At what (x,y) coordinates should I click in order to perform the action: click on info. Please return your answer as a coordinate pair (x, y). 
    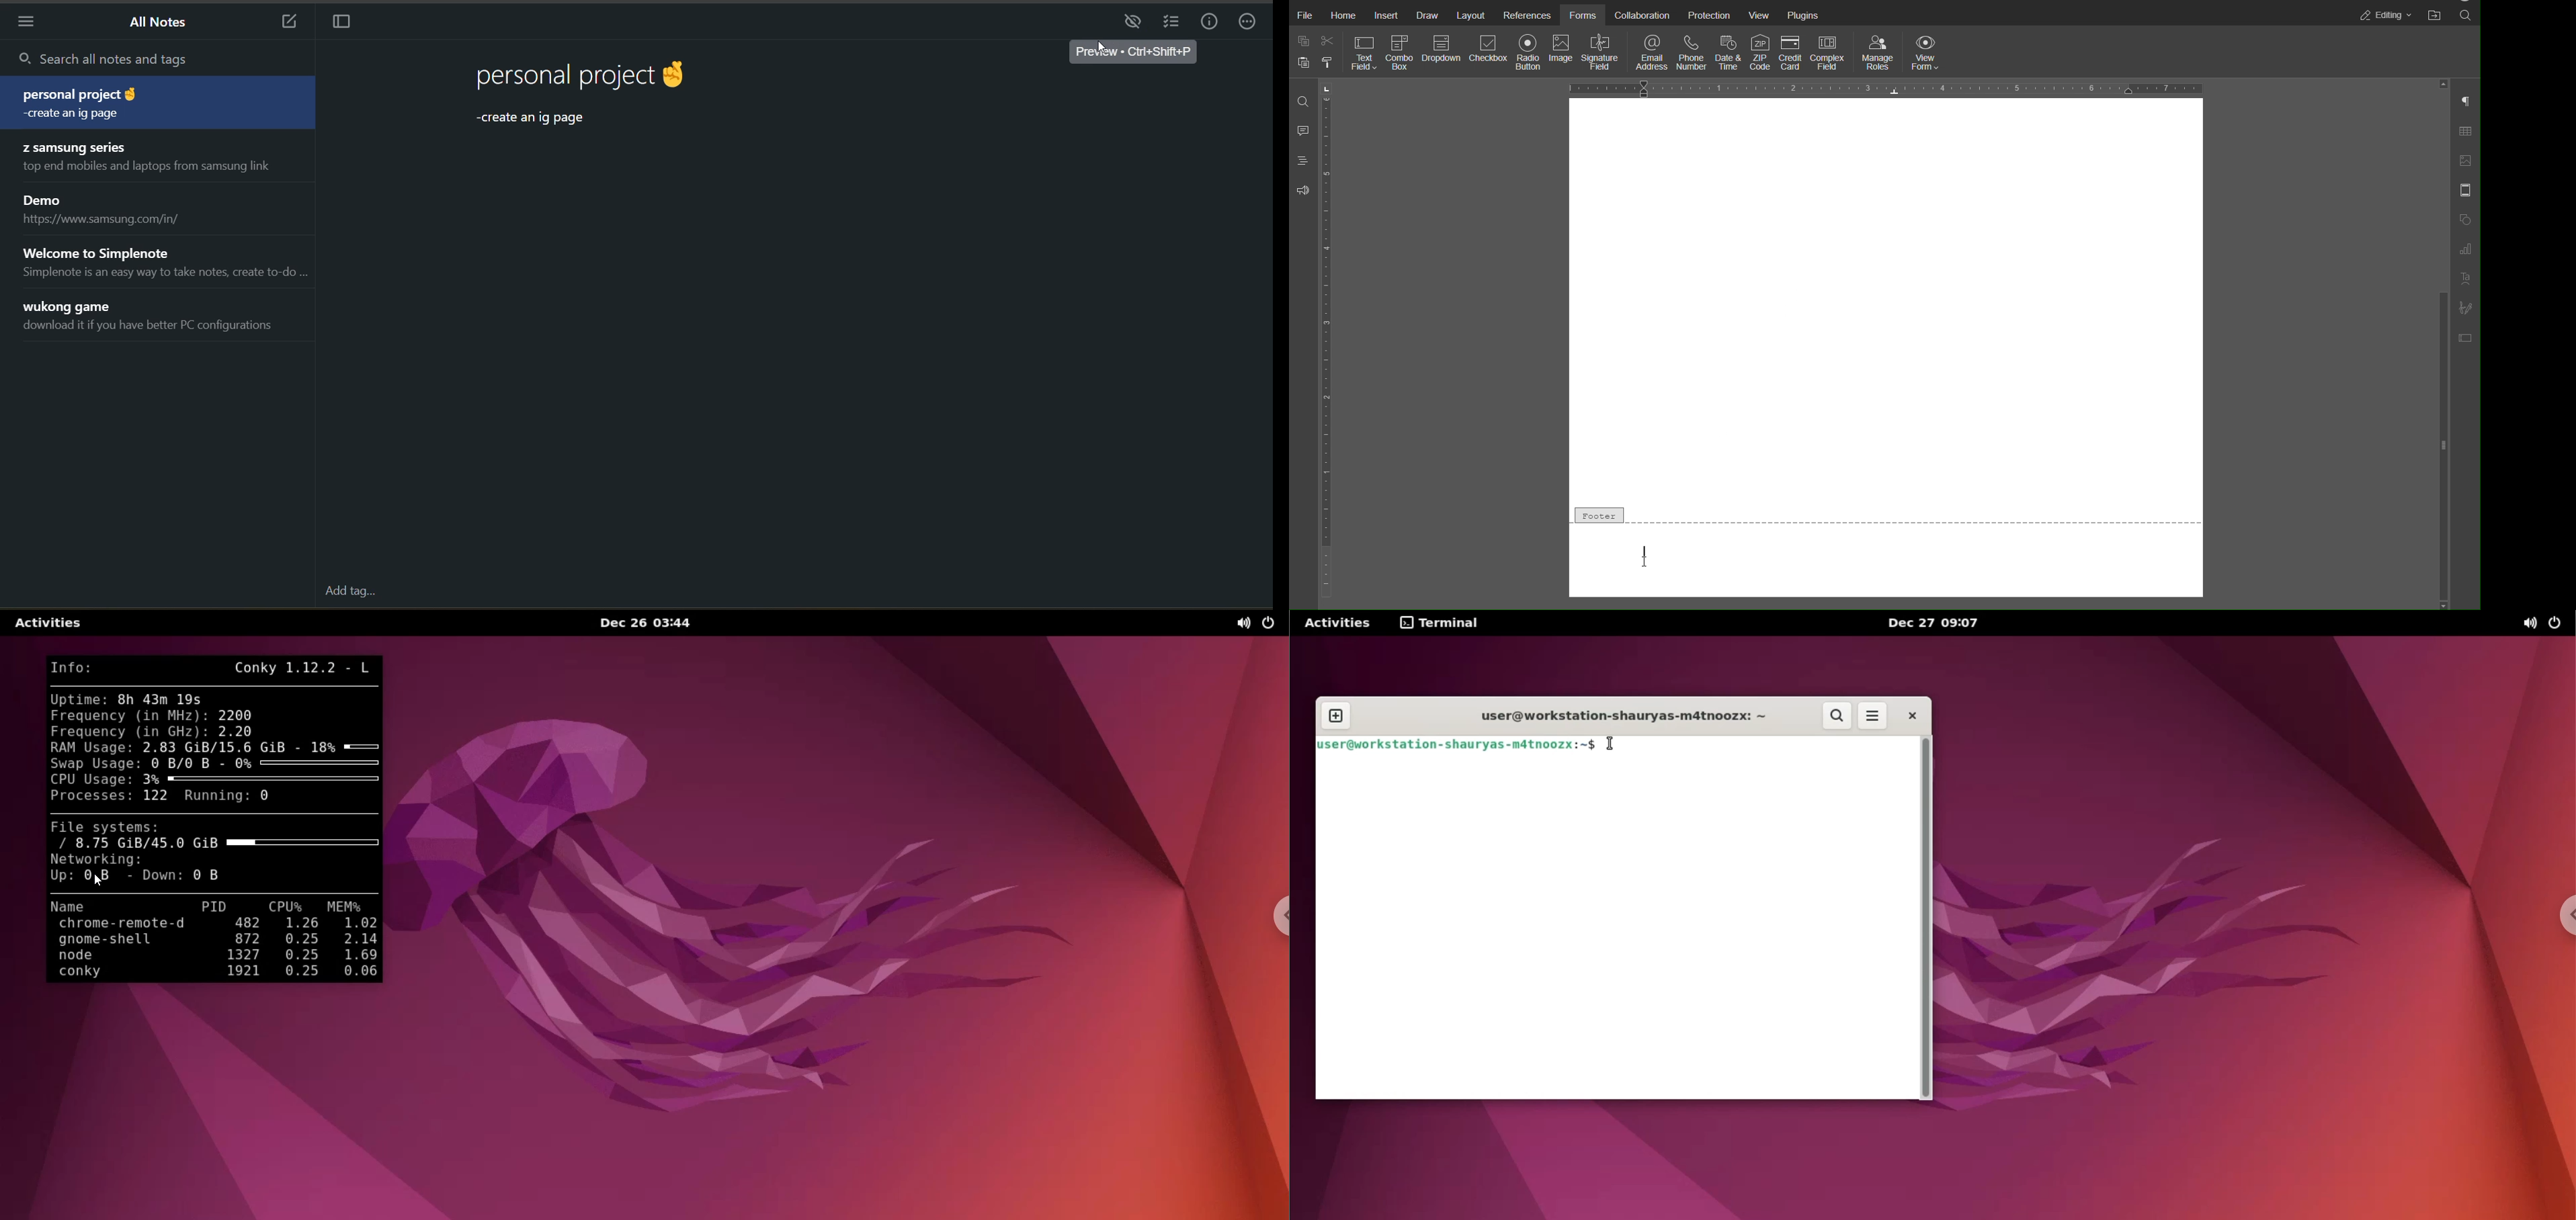
    Looking at the image, I should click on (1212, 21).